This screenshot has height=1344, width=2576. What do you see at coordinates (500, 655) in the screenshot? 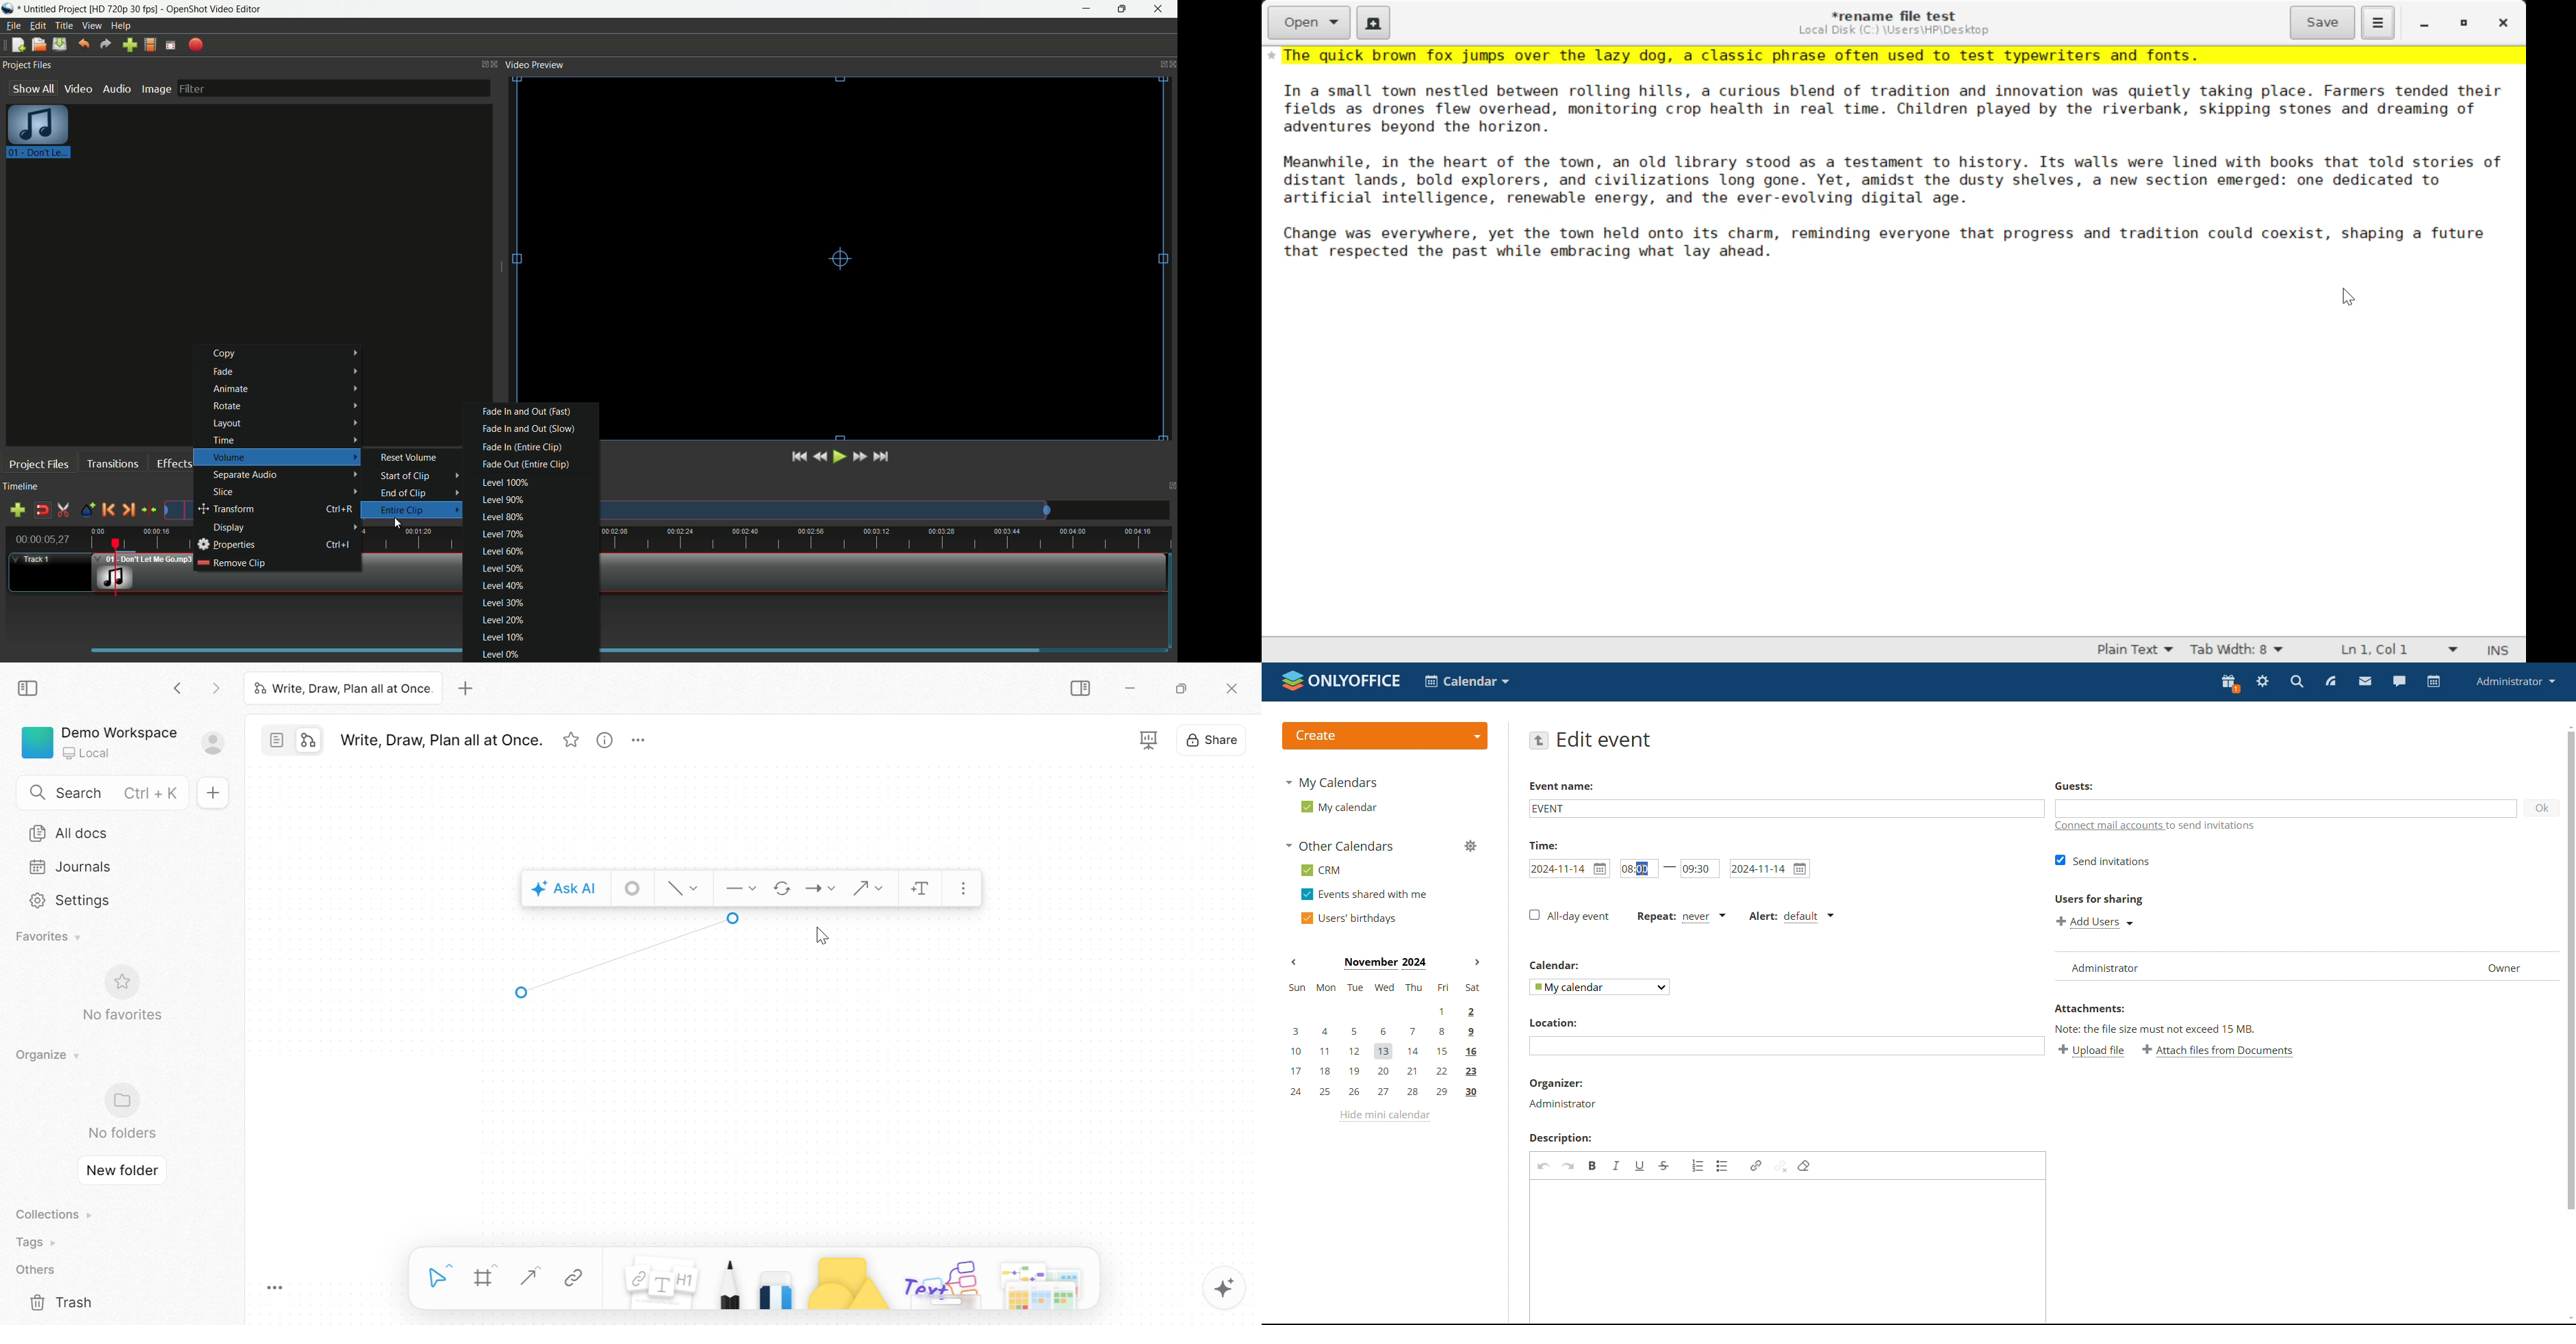
I see `level 0%` at bounding box center [500, 655].